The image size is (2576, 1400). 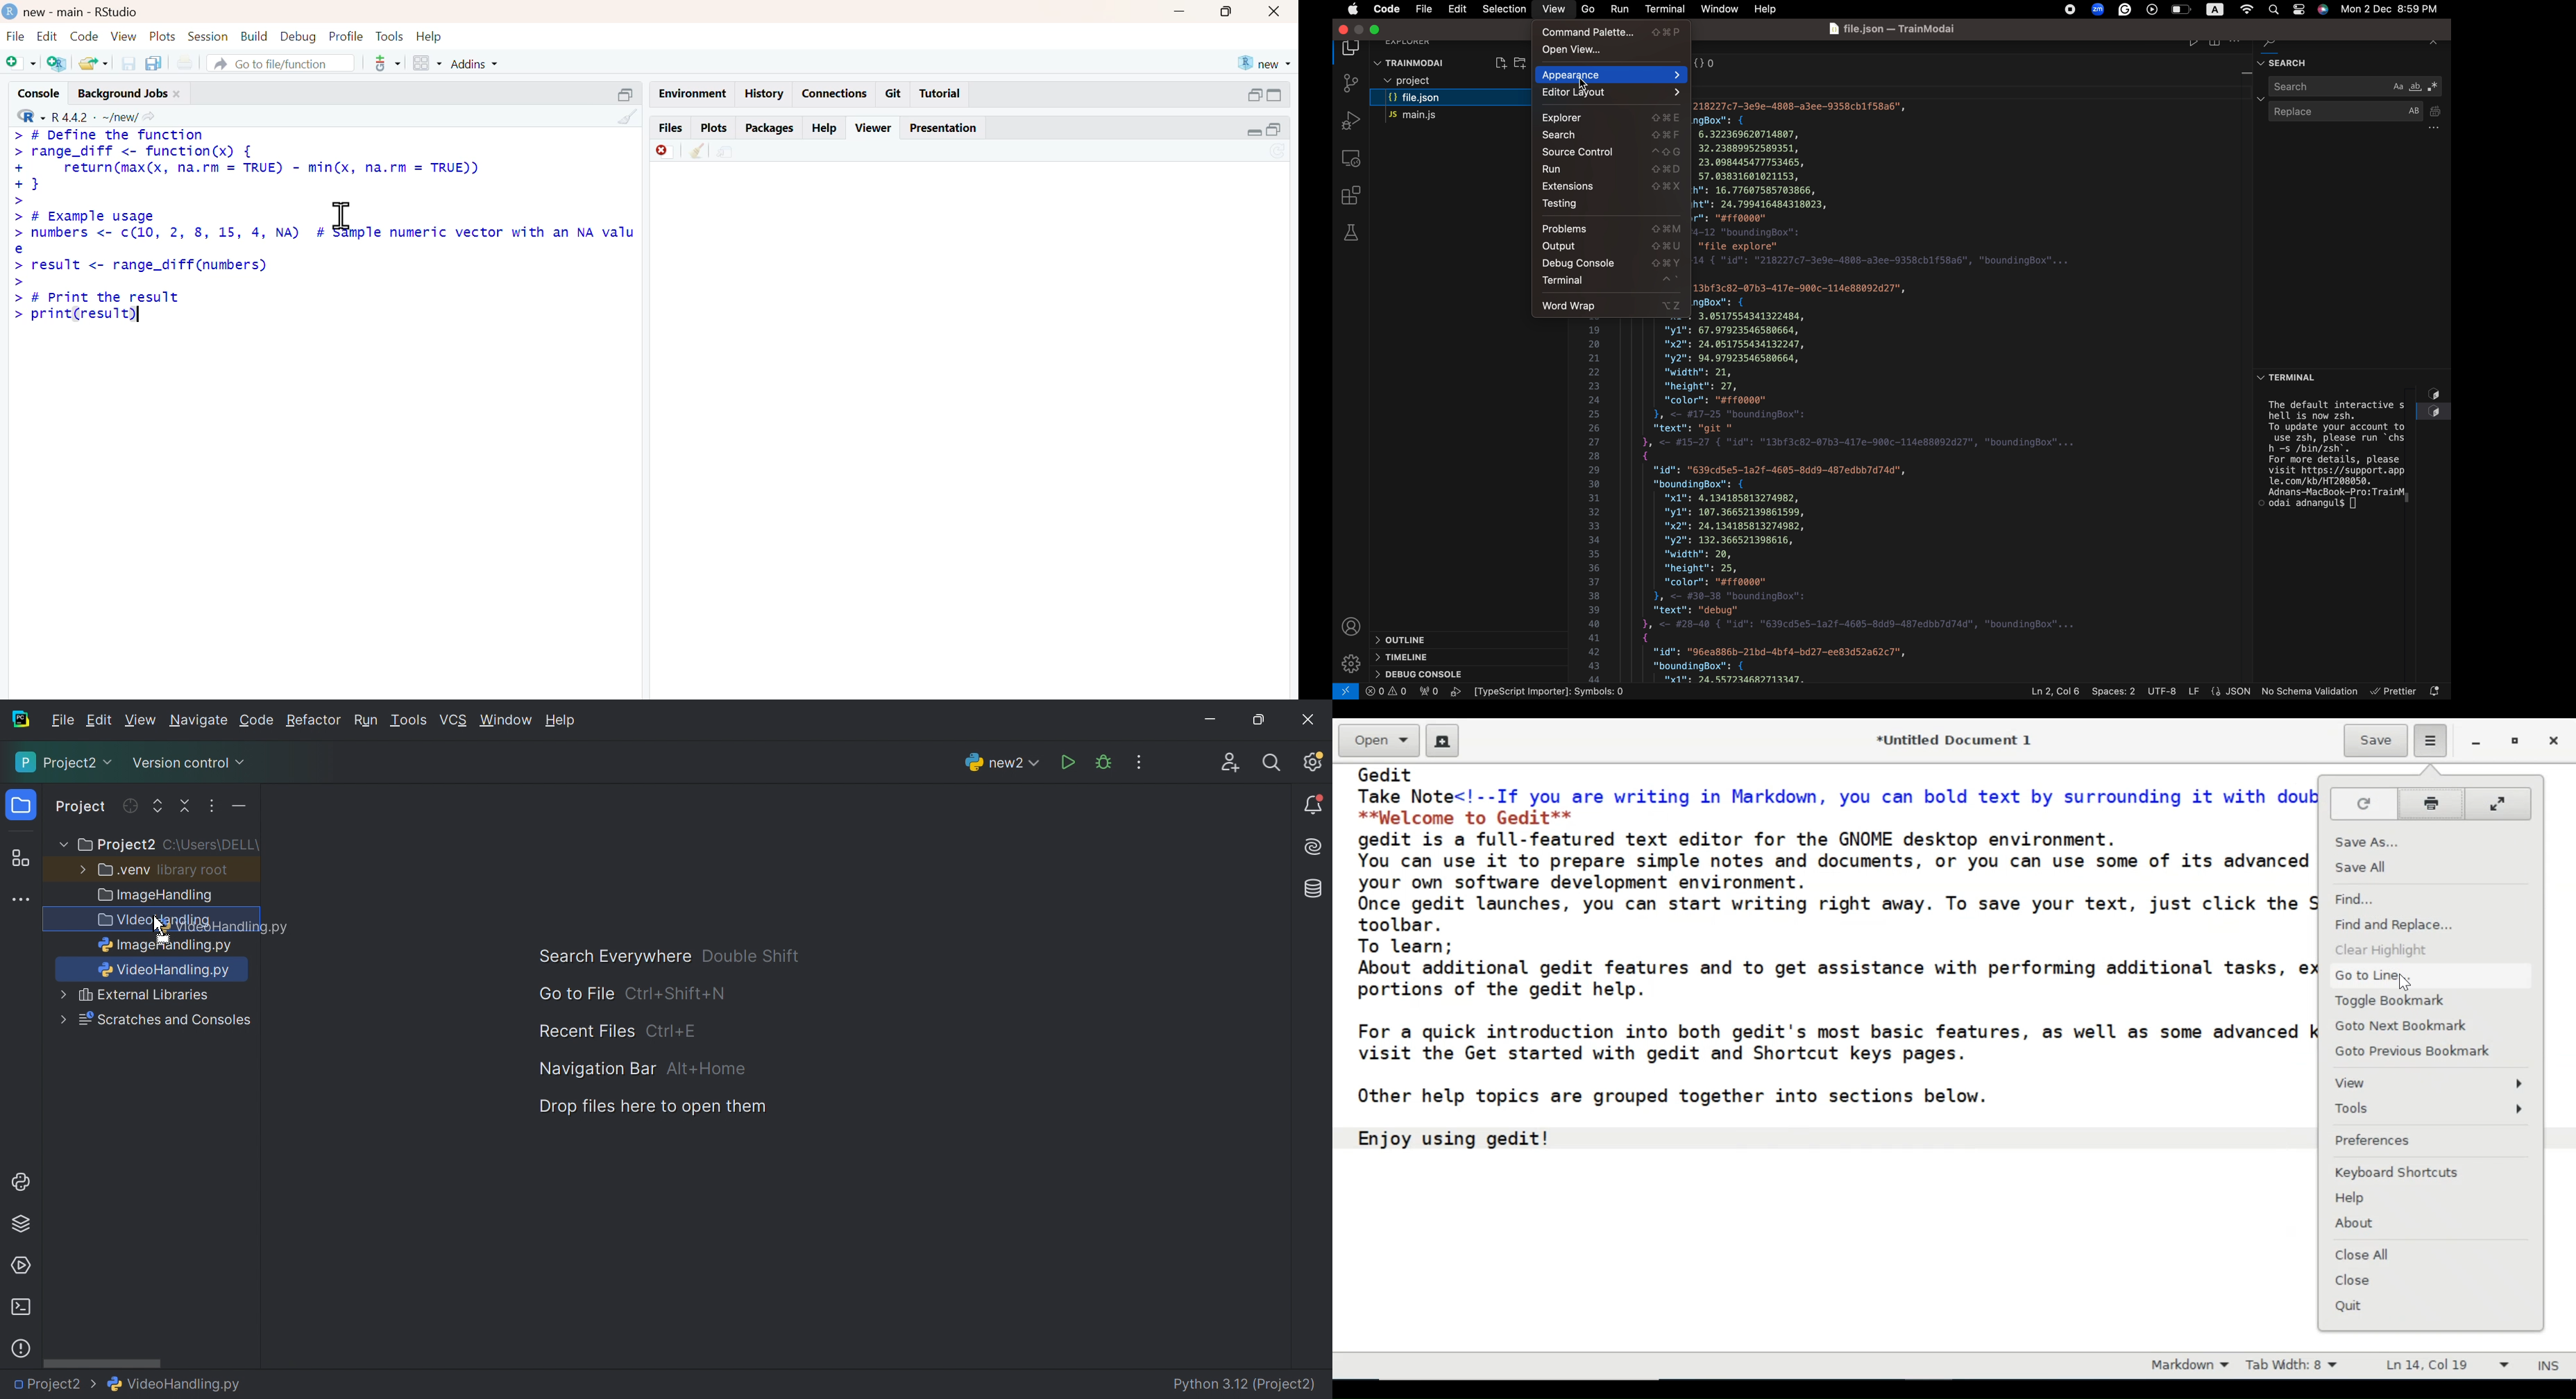 What do you see at coordinates (667, 152) in the screenshot?
I see `discard` at bounding box center [667, 152].